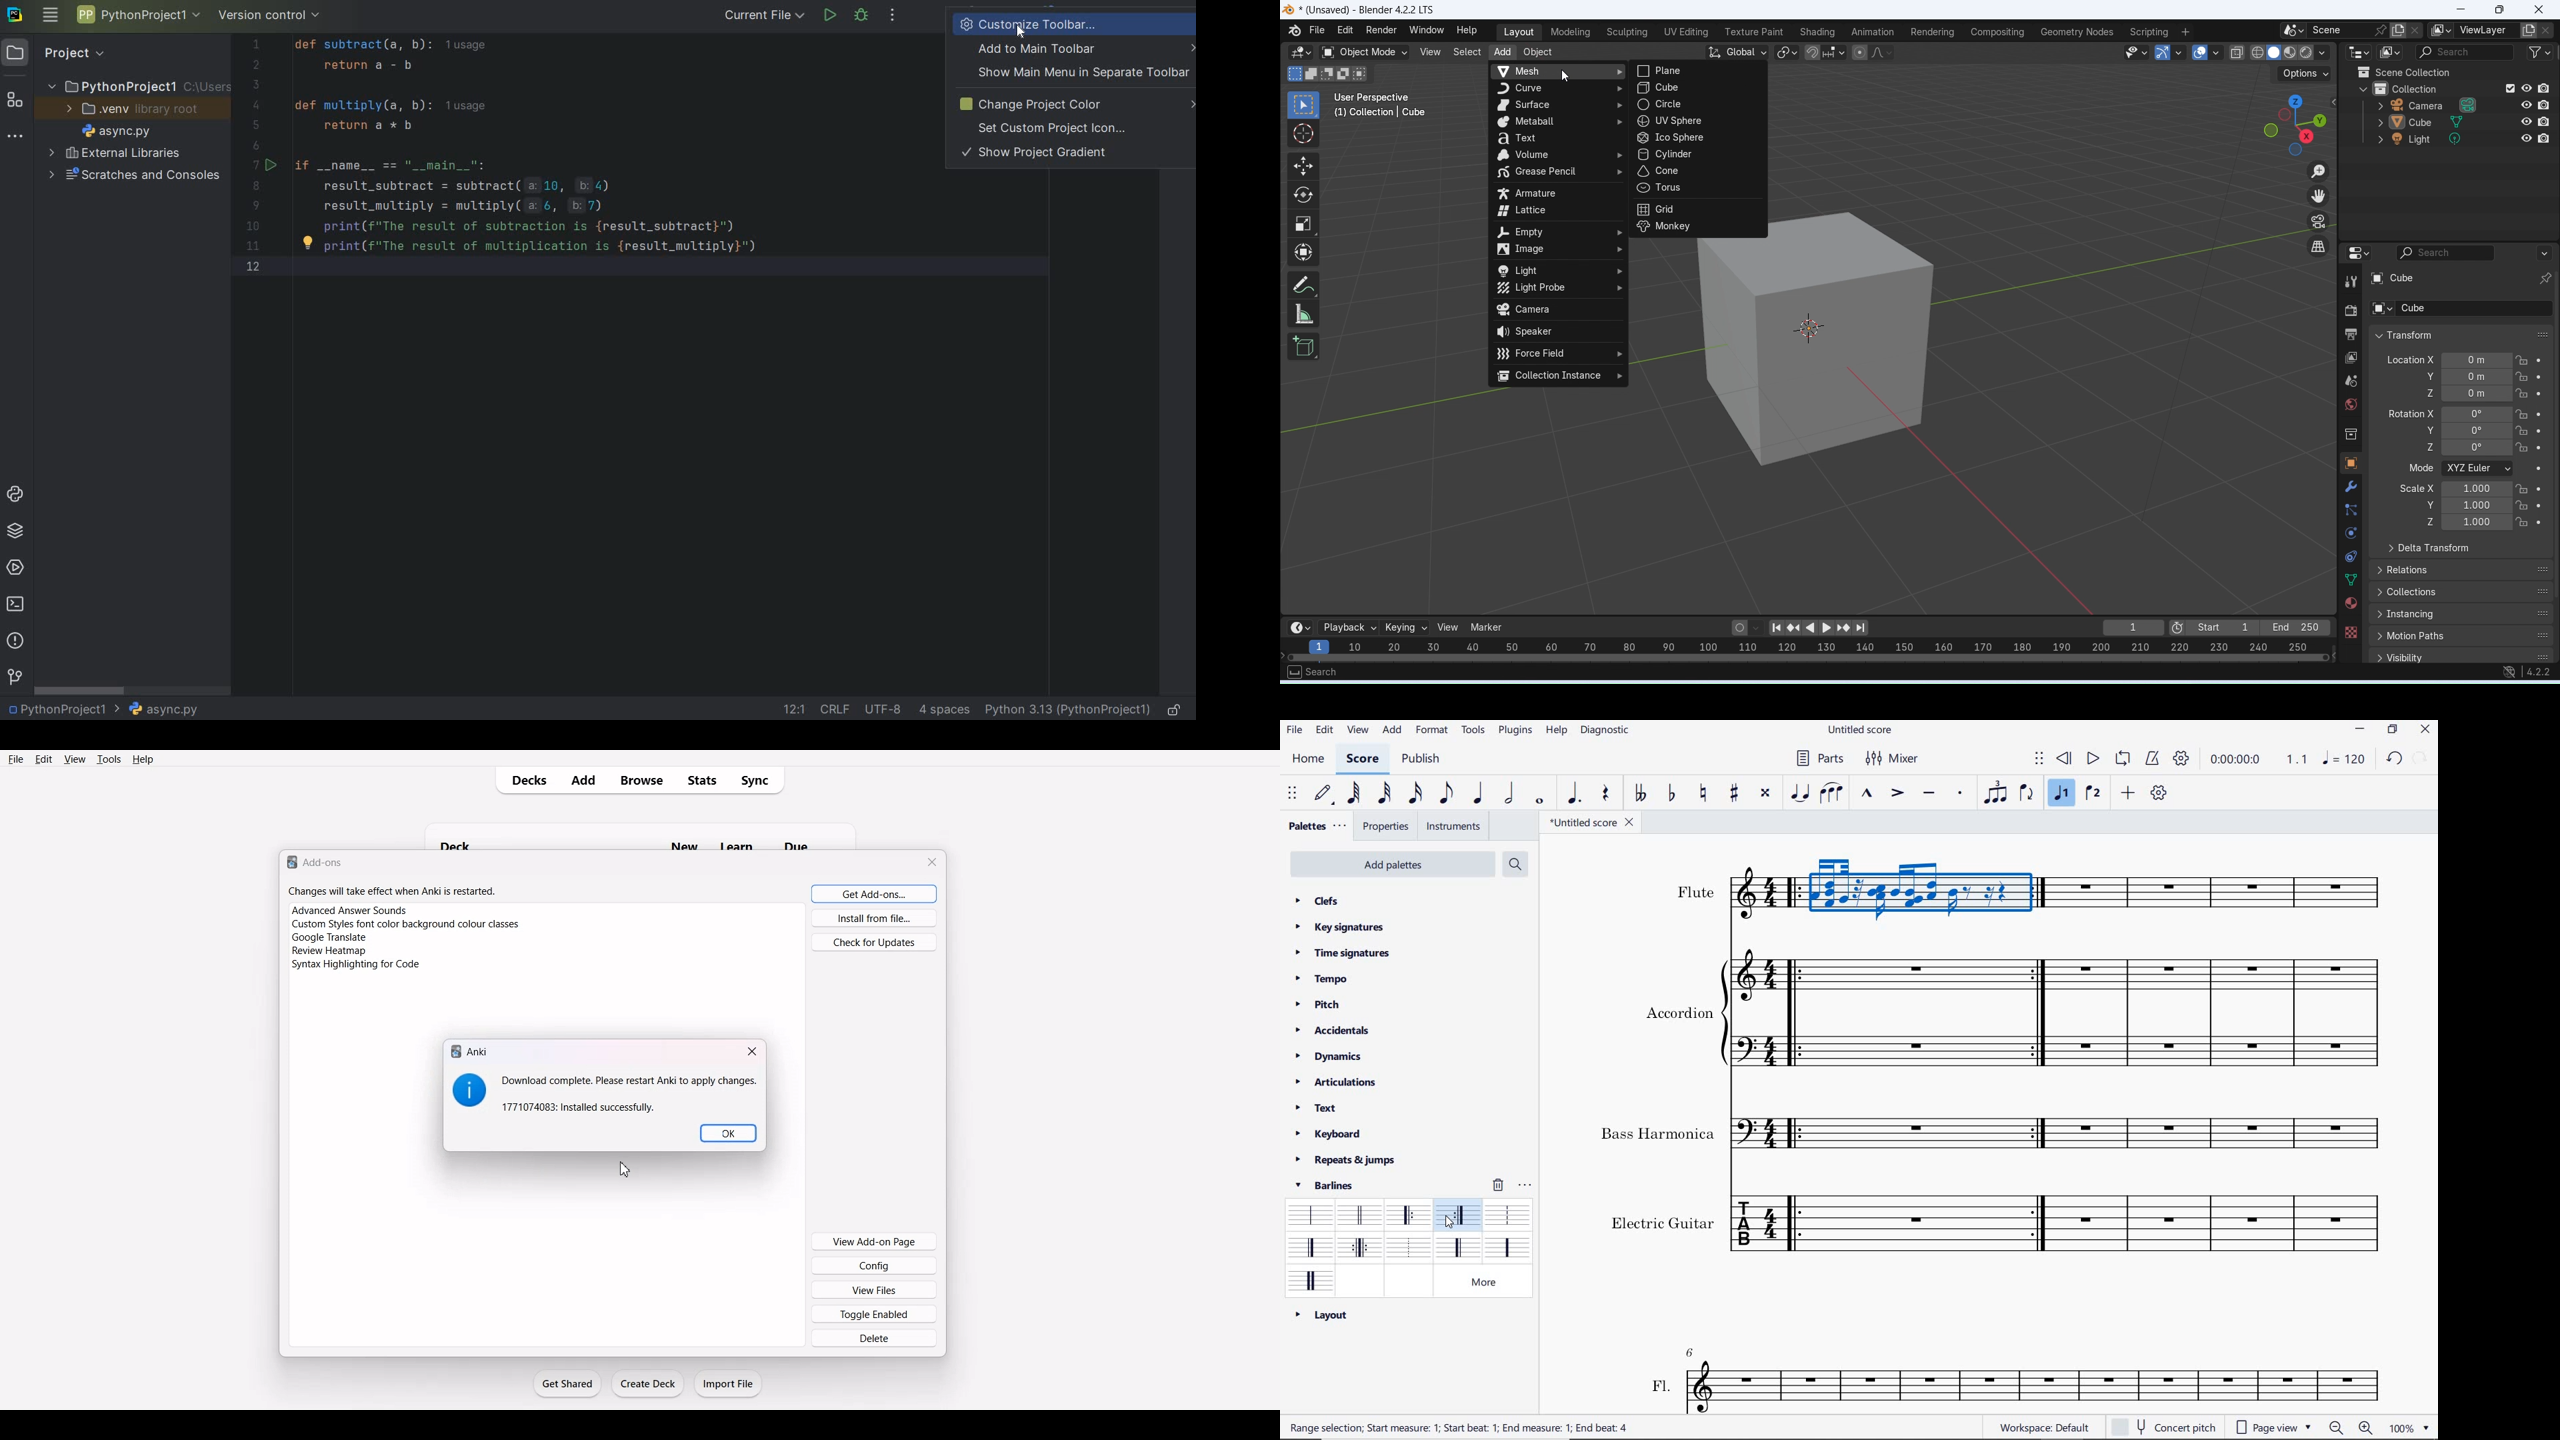  Describe the element at coordinates (469, 1090) in the screenshot. I see `Logo` at that location.